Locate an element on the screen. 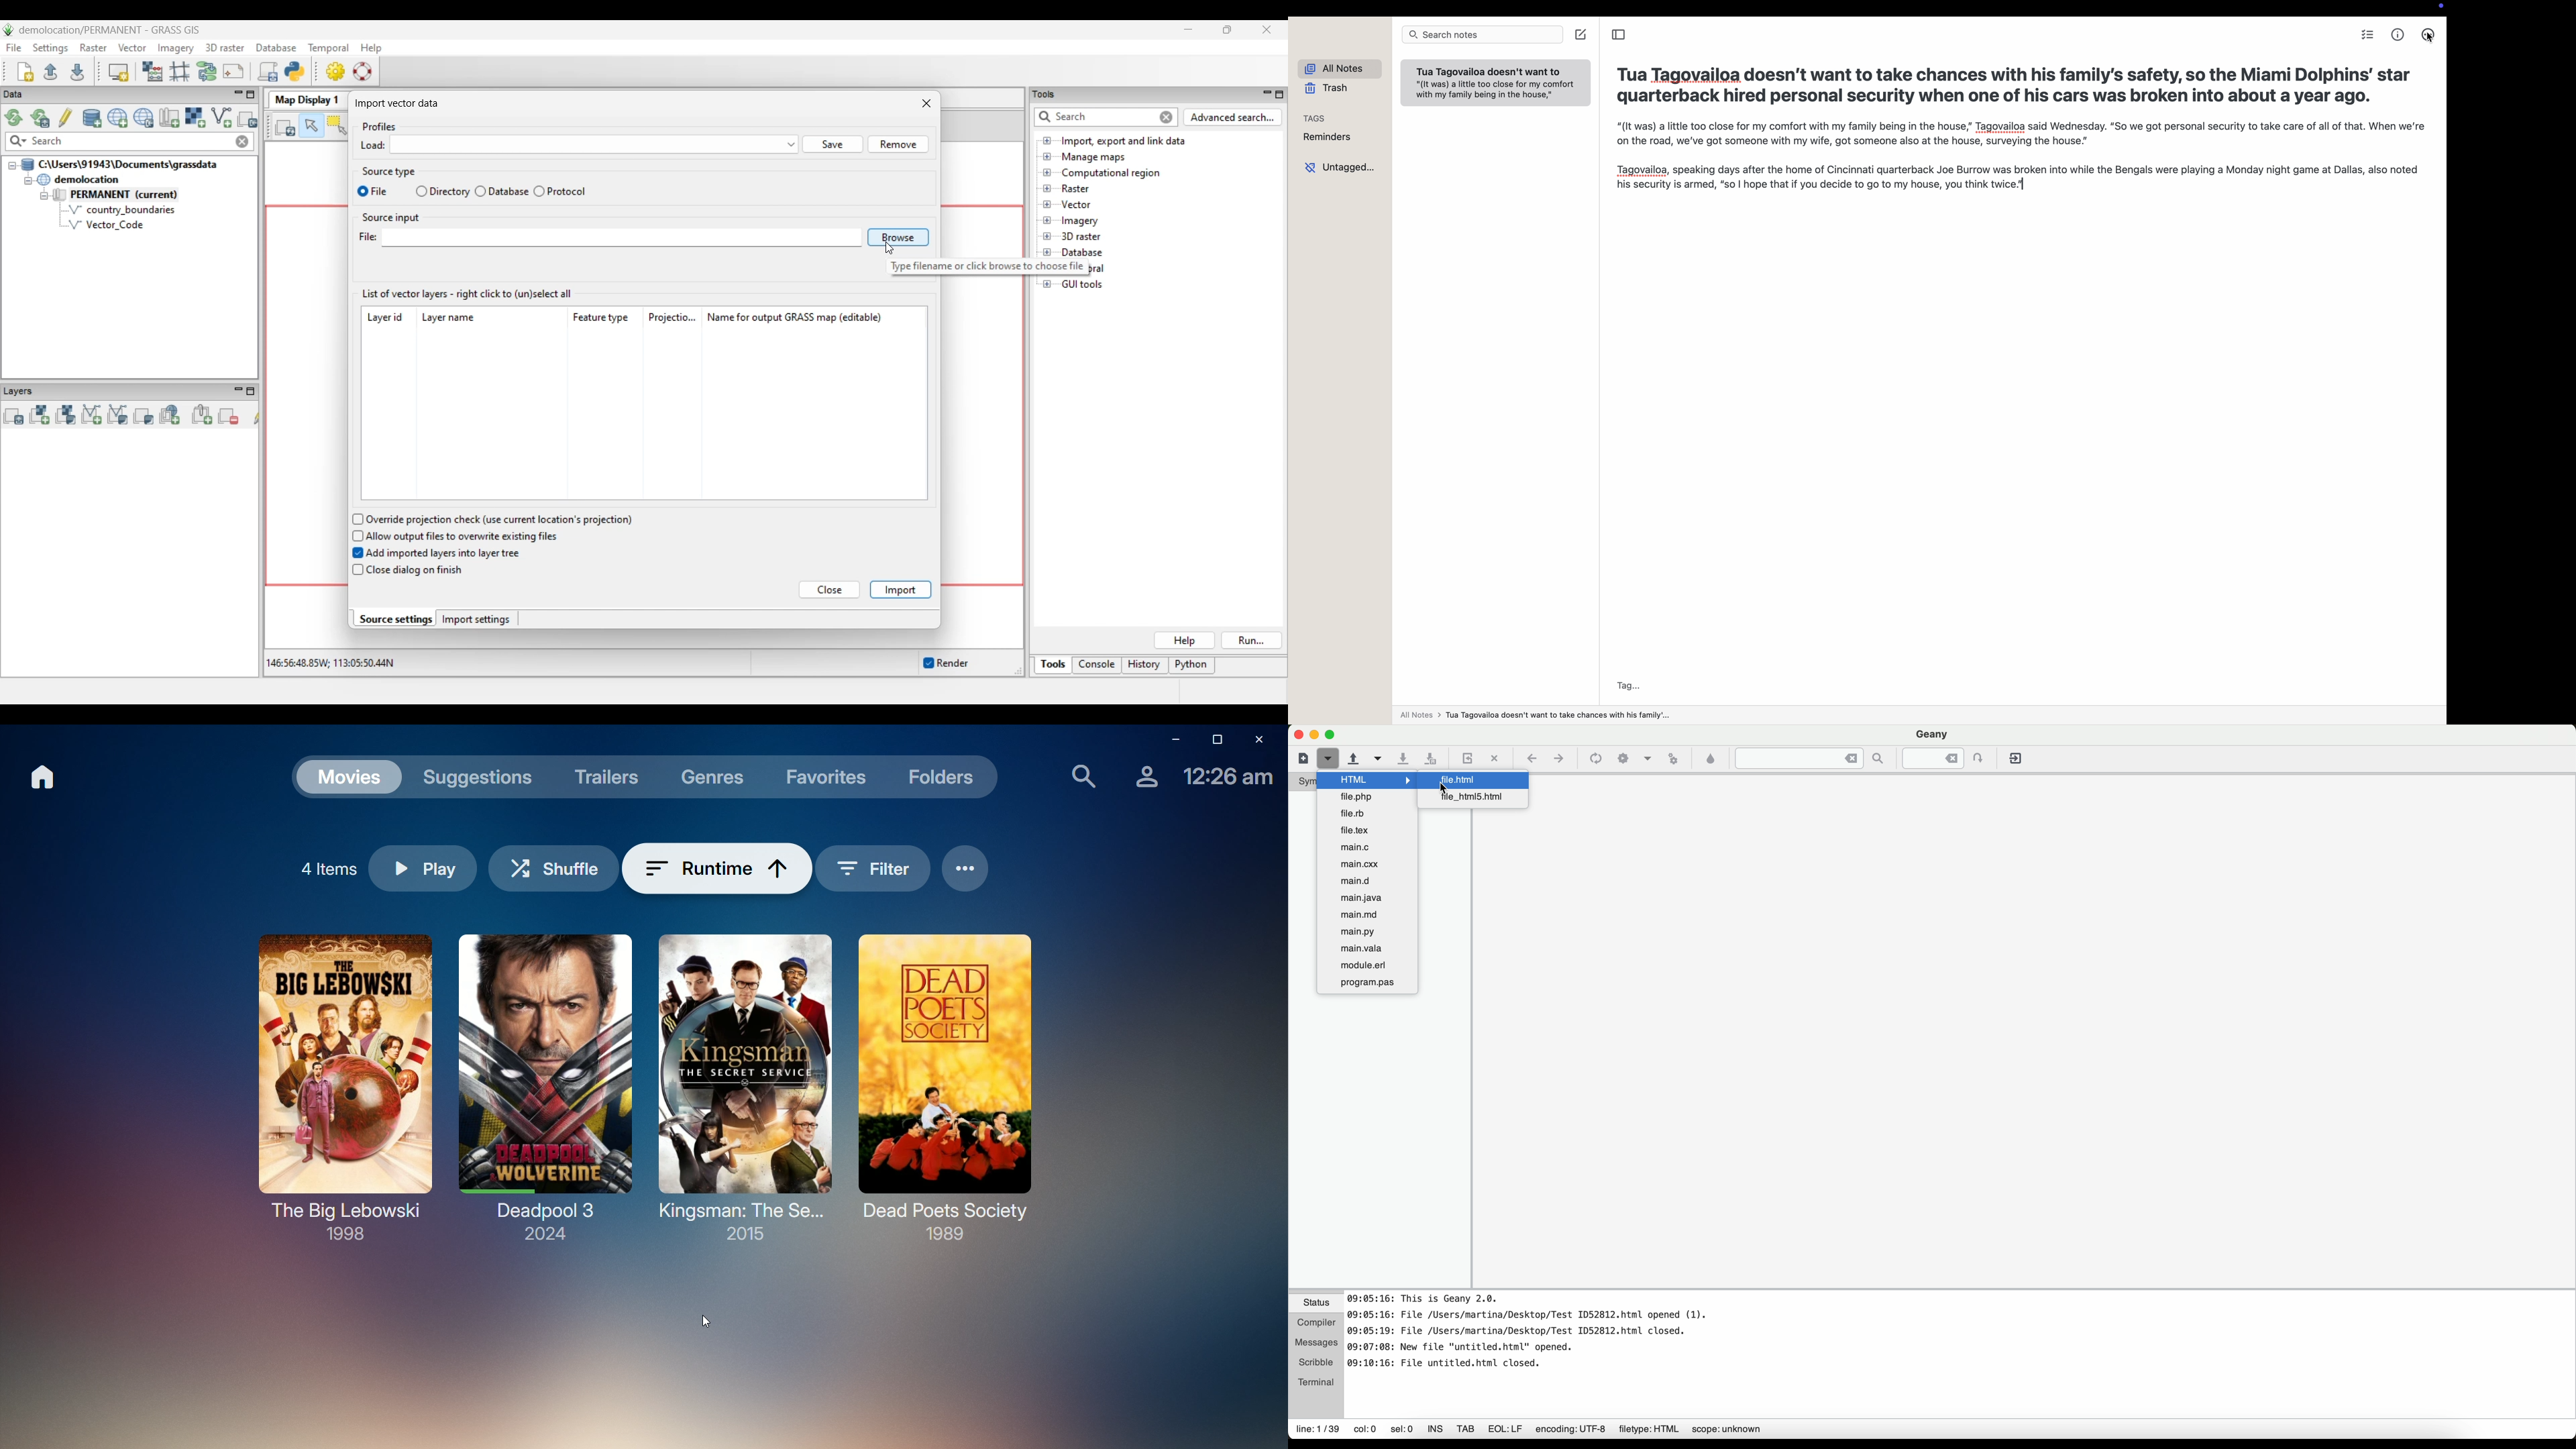 The height and width of the screenshot is (1456, 2576). reminders is located at coordinates (1328, 138).